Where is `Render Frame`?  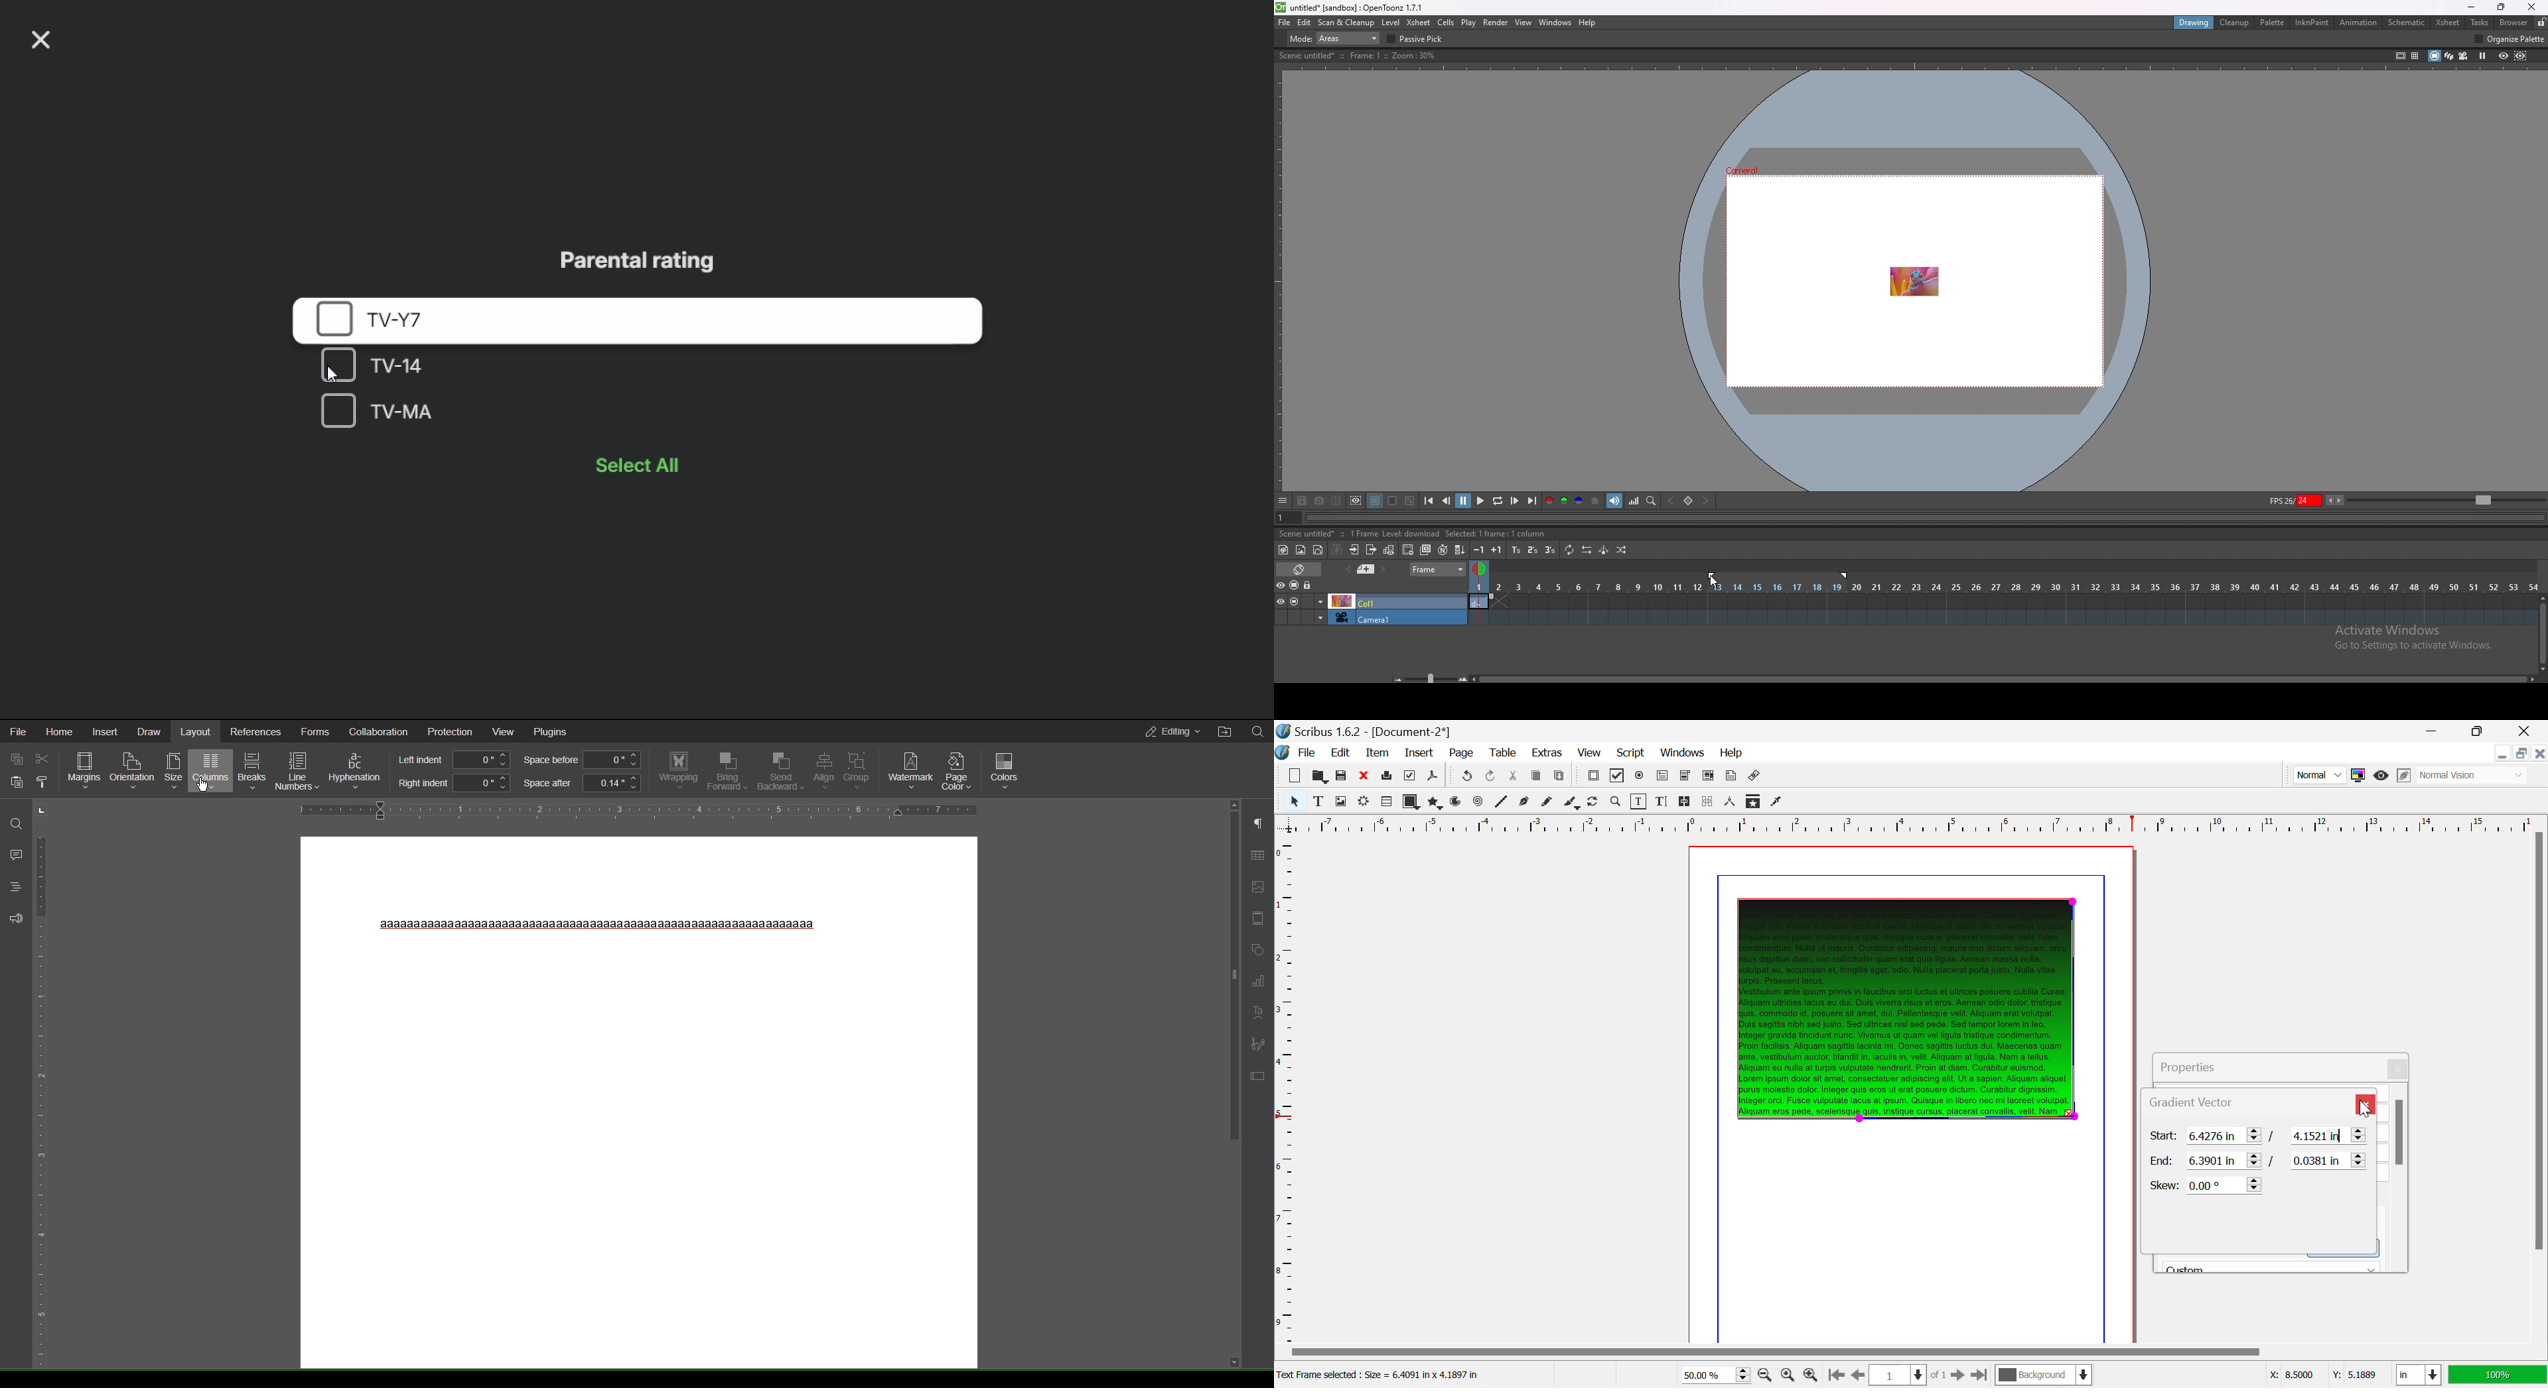
Render Frame is located at coordinates (1385, 802).